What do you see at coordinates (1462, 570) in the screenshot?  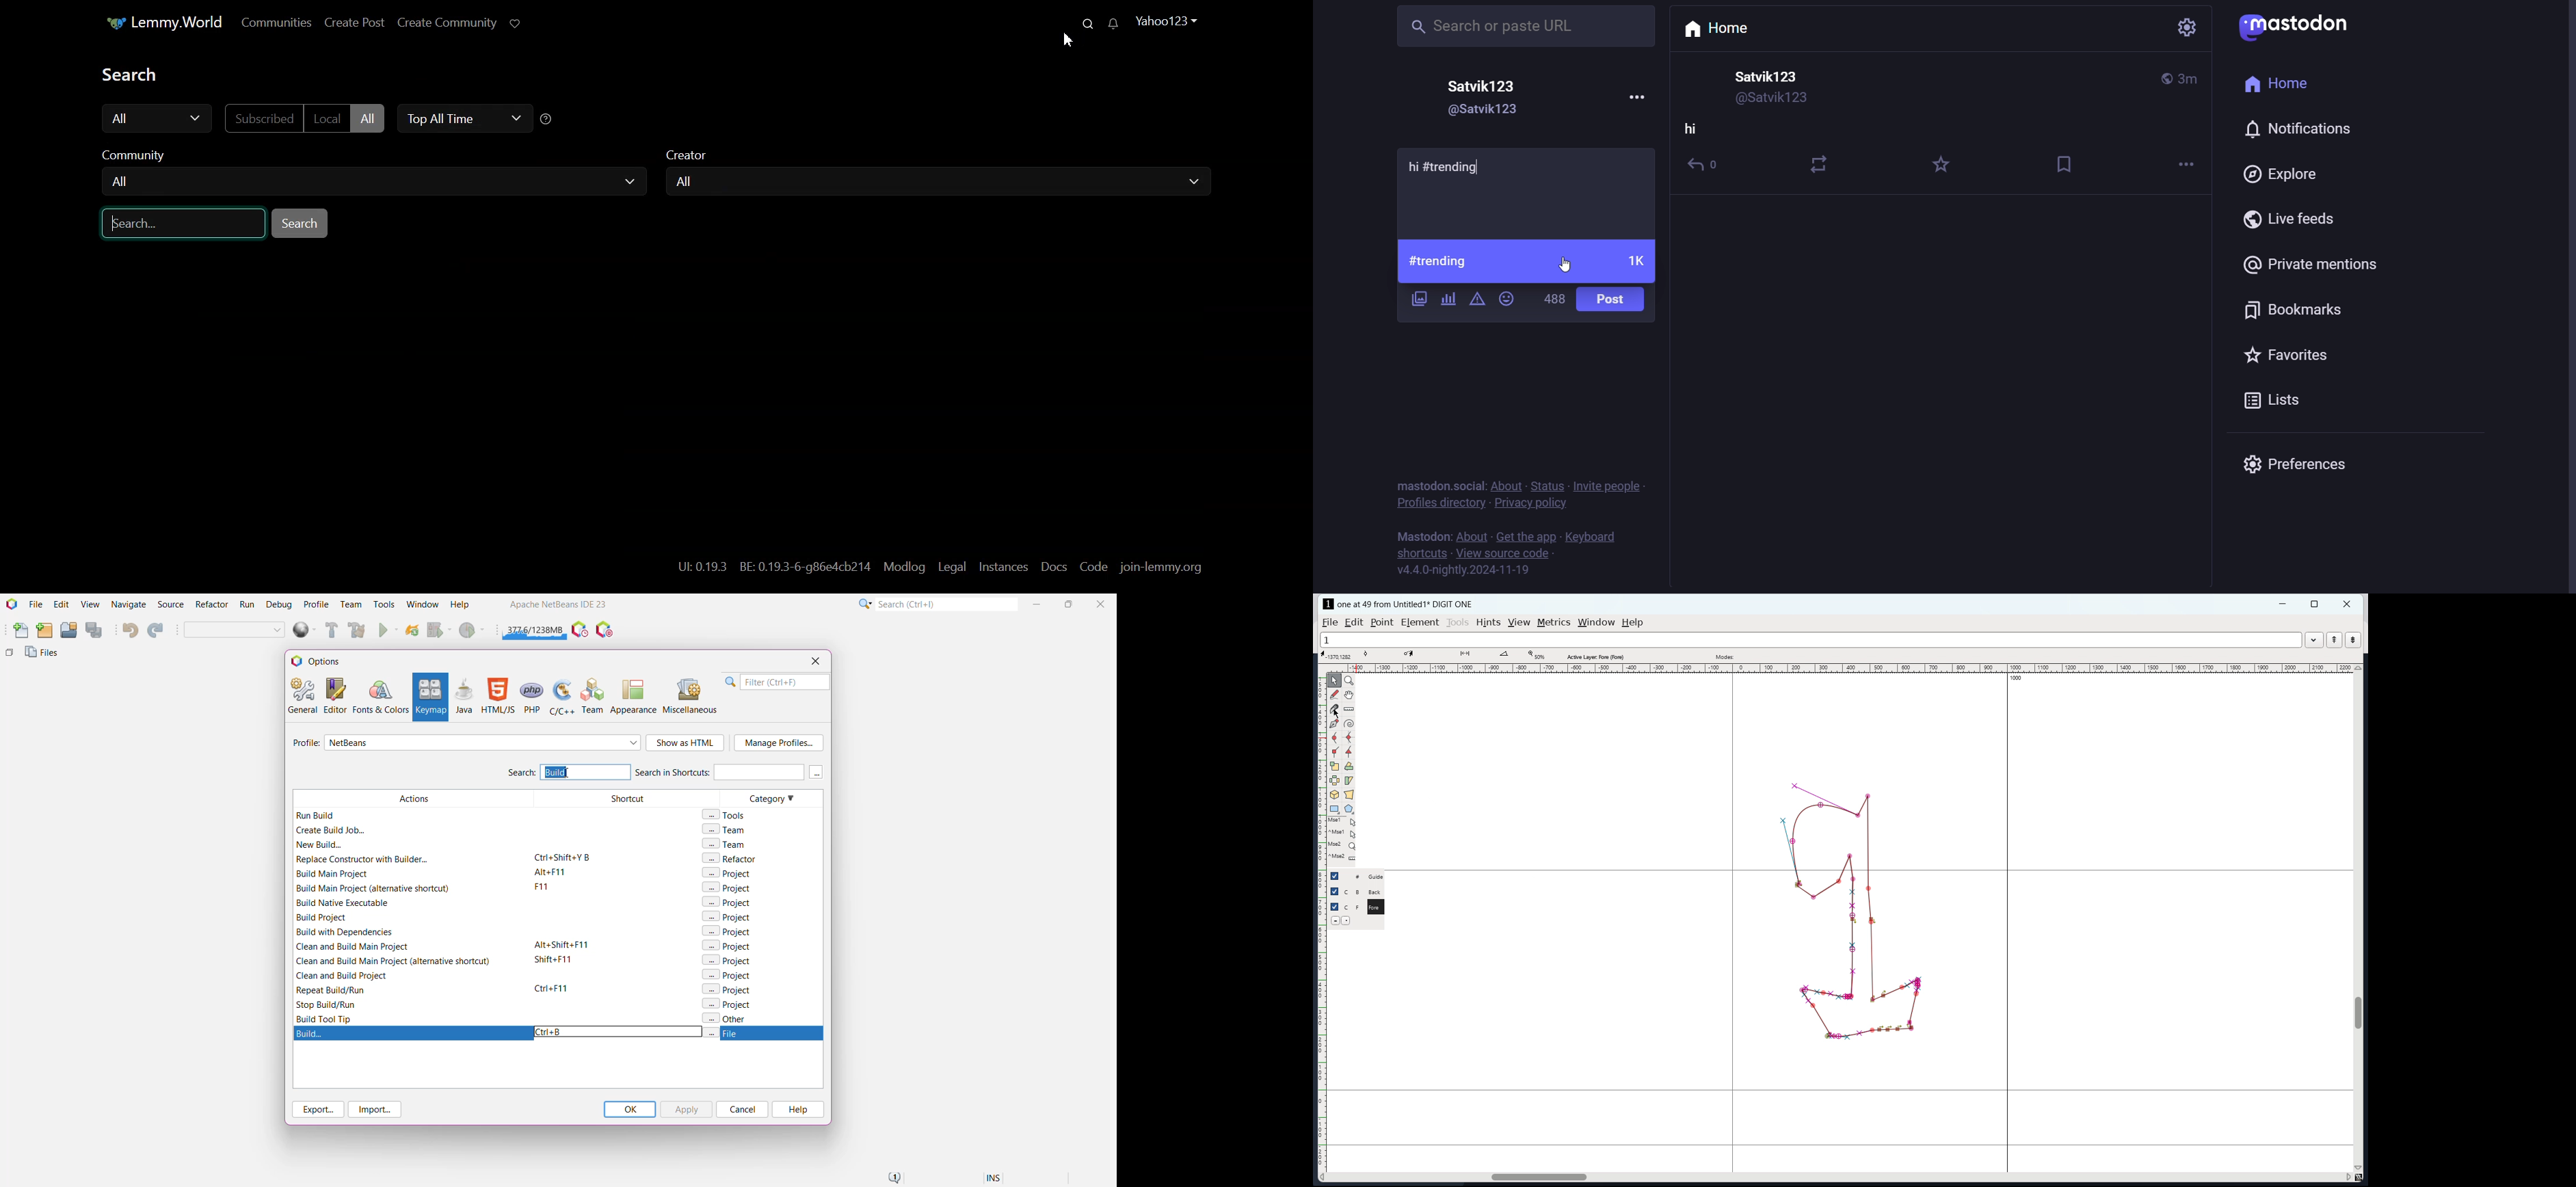 I see `version` at bounding box center [1462, 570].